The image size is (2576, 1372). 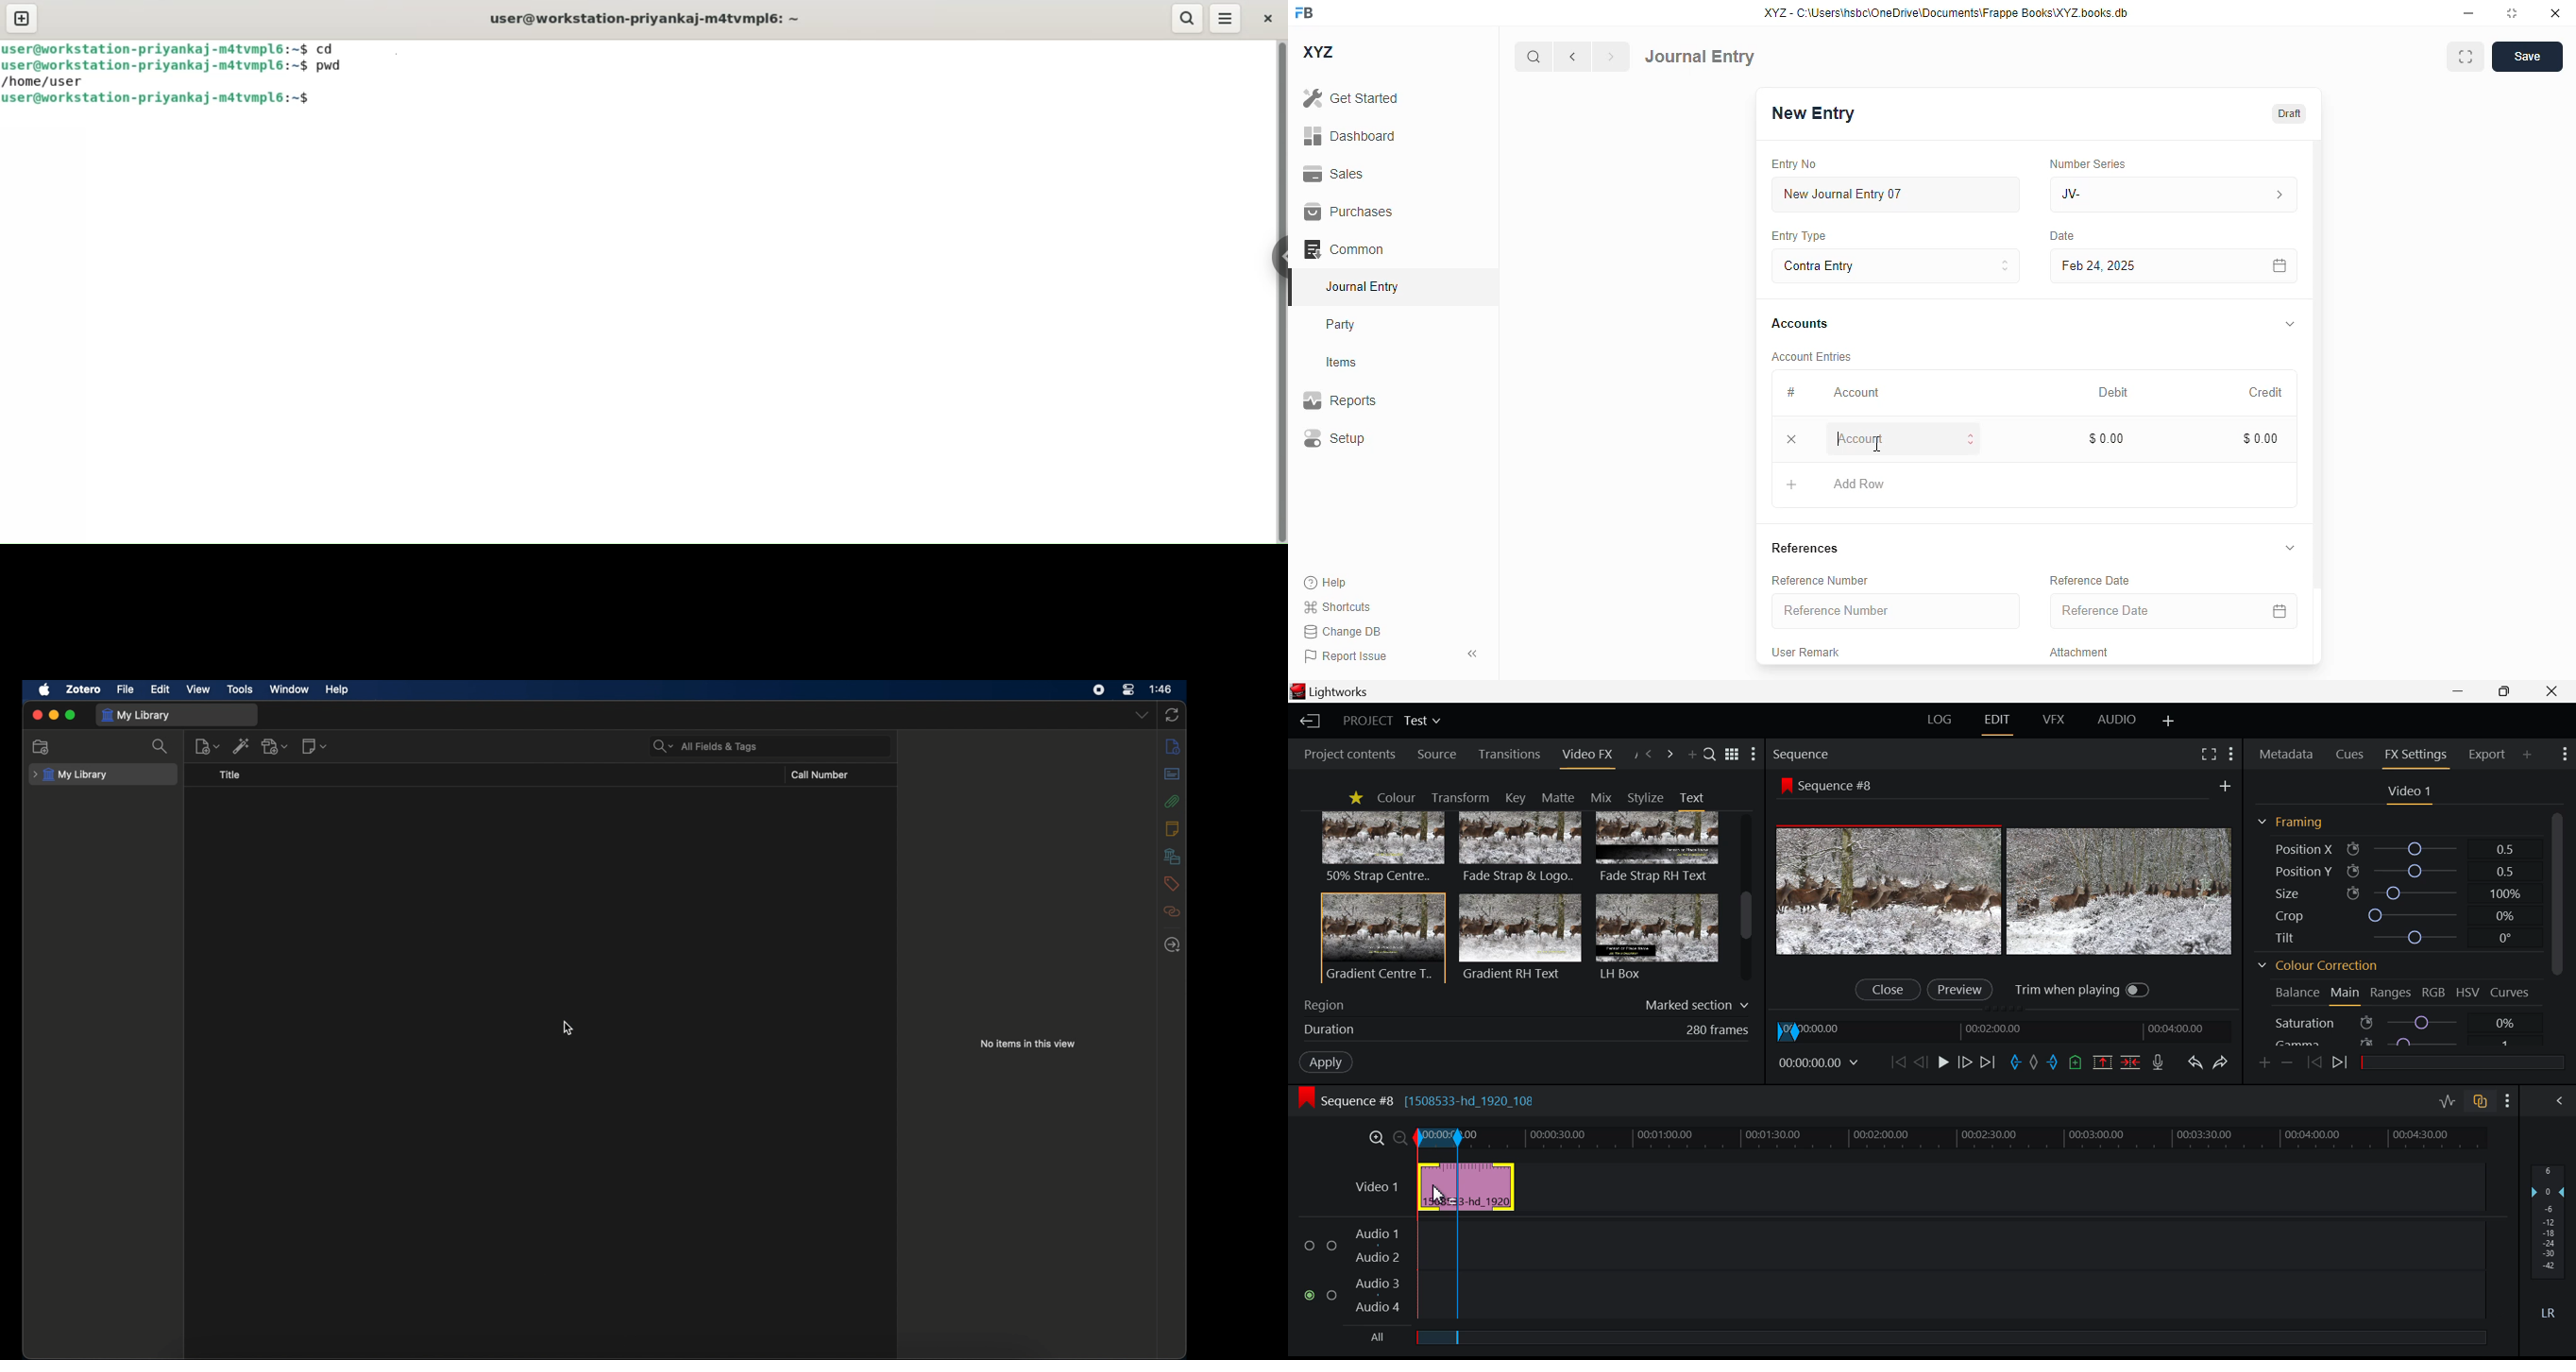 What do you see at coordinates (1856, 393) in the screenshot?
I see `account` at bounding box center [1856, 393].